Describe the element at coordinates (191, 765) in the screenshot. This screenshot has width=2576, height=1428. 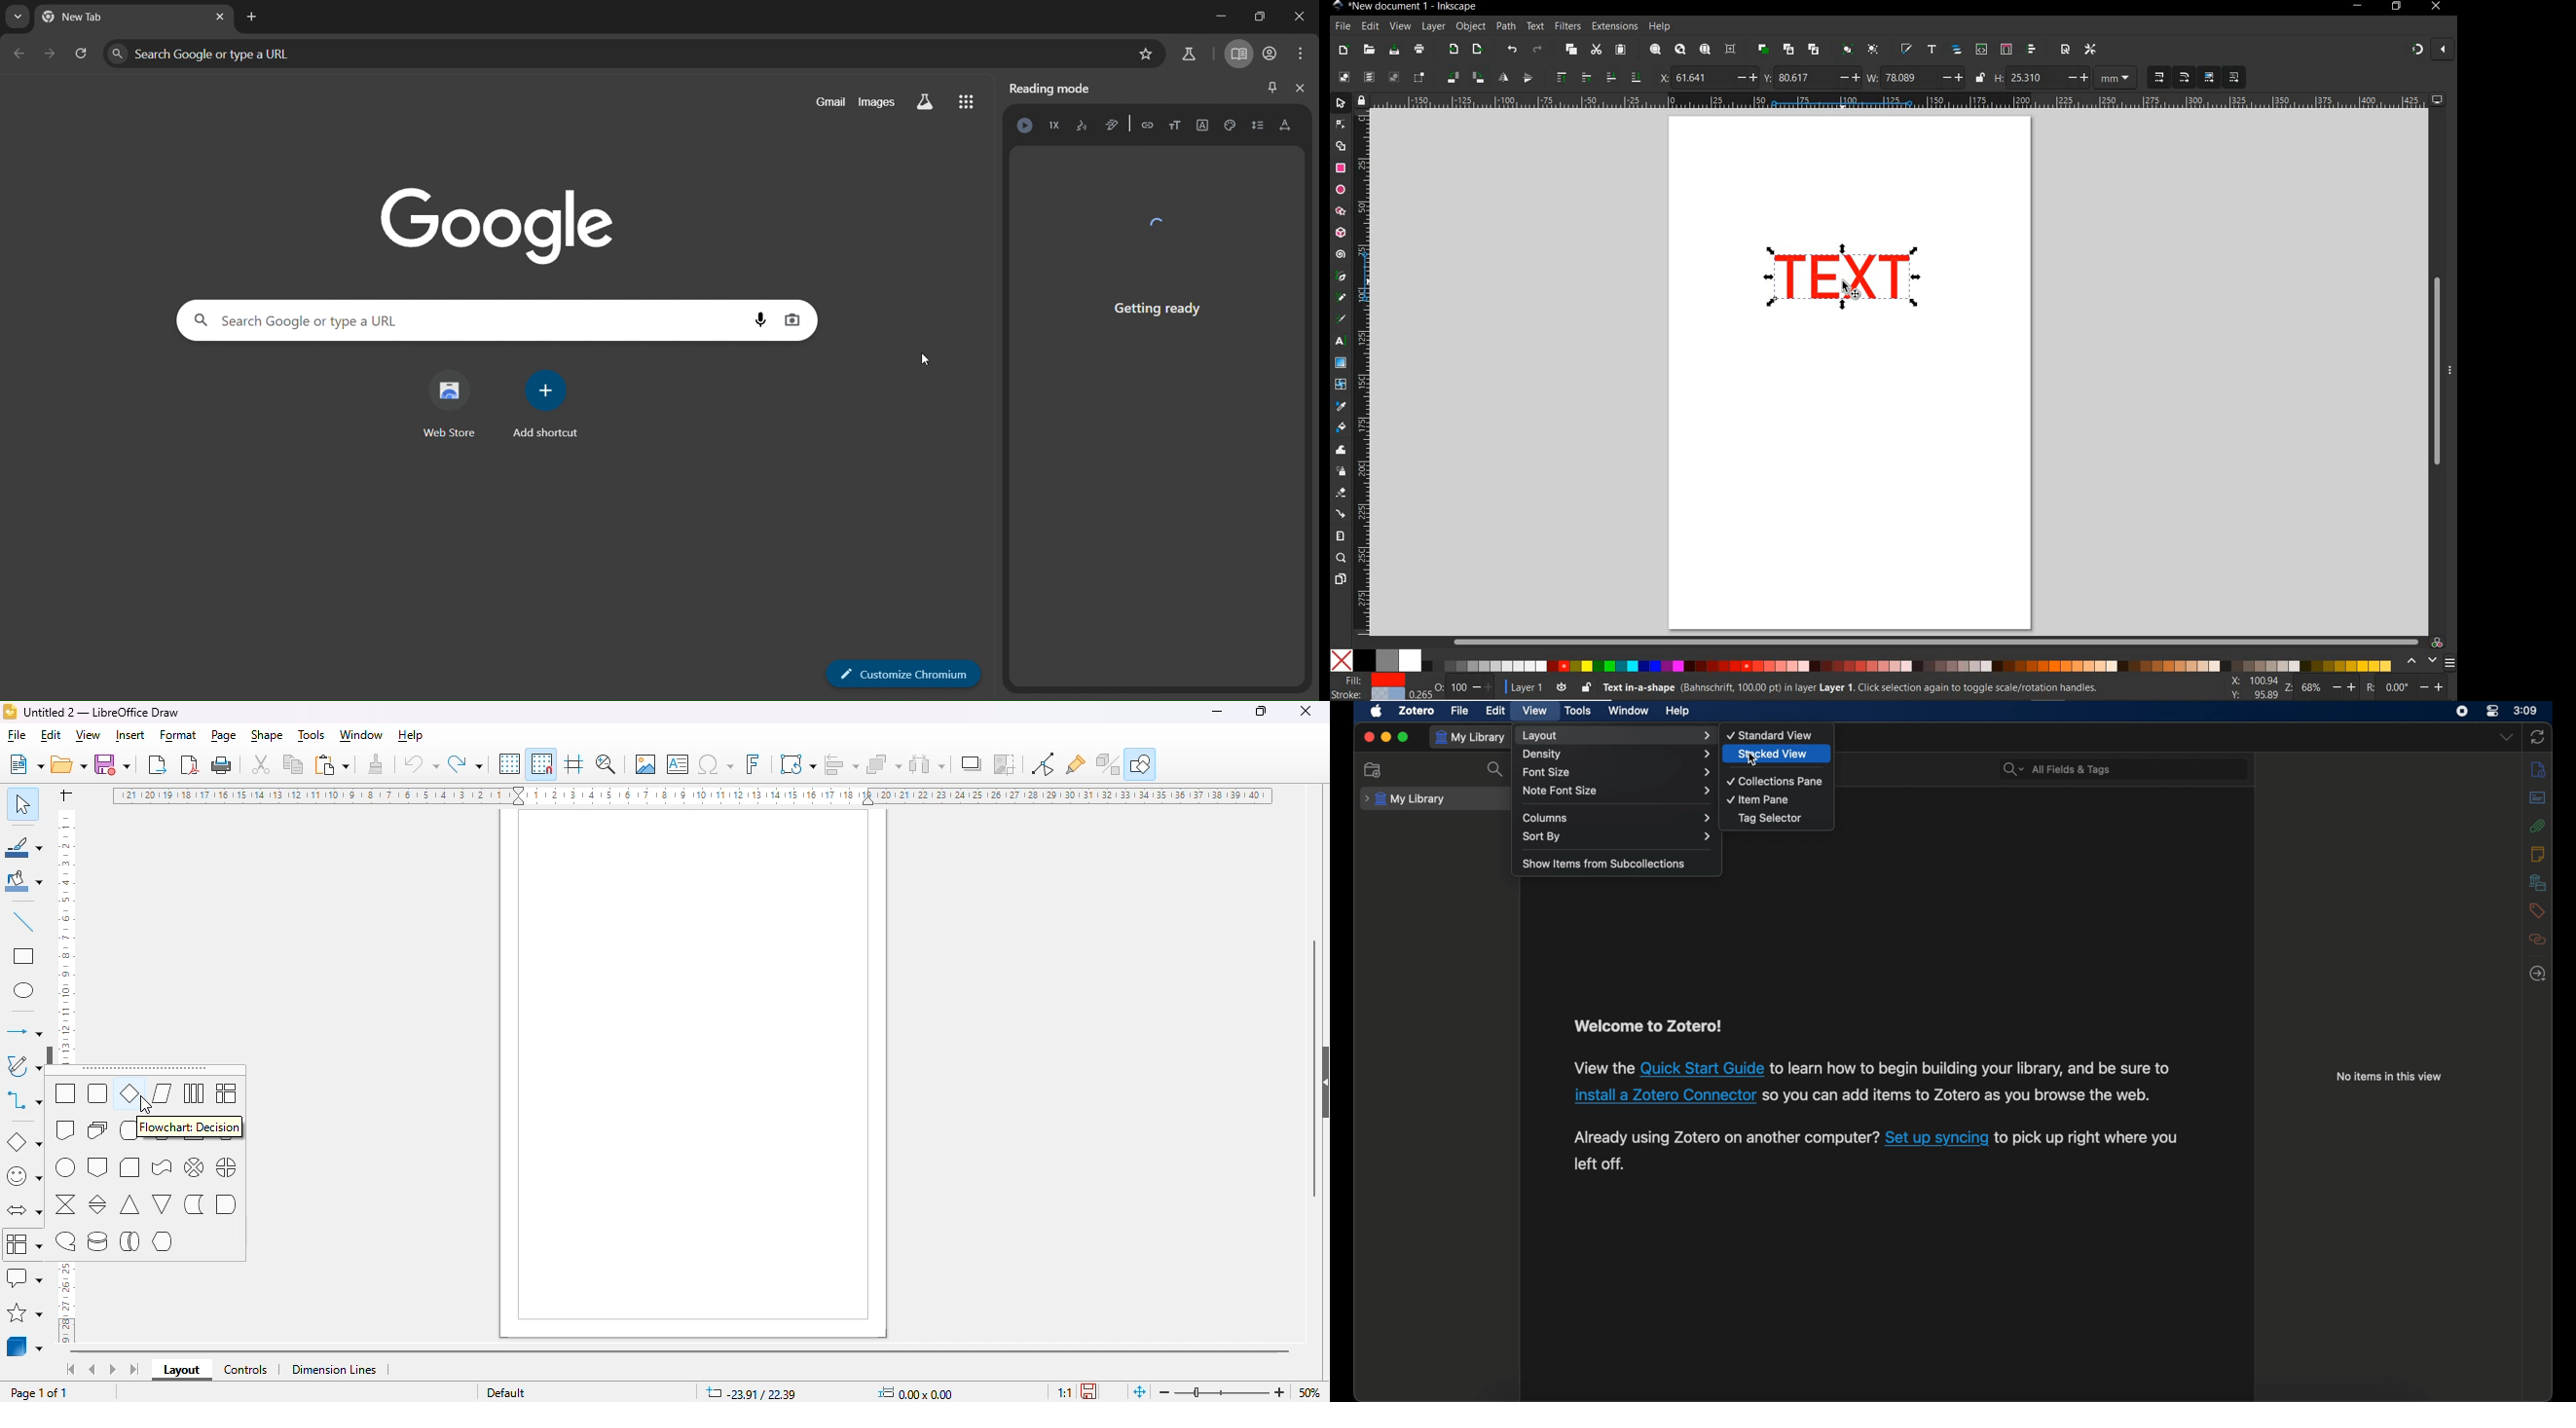
I see `export directly as PDF` at that location.